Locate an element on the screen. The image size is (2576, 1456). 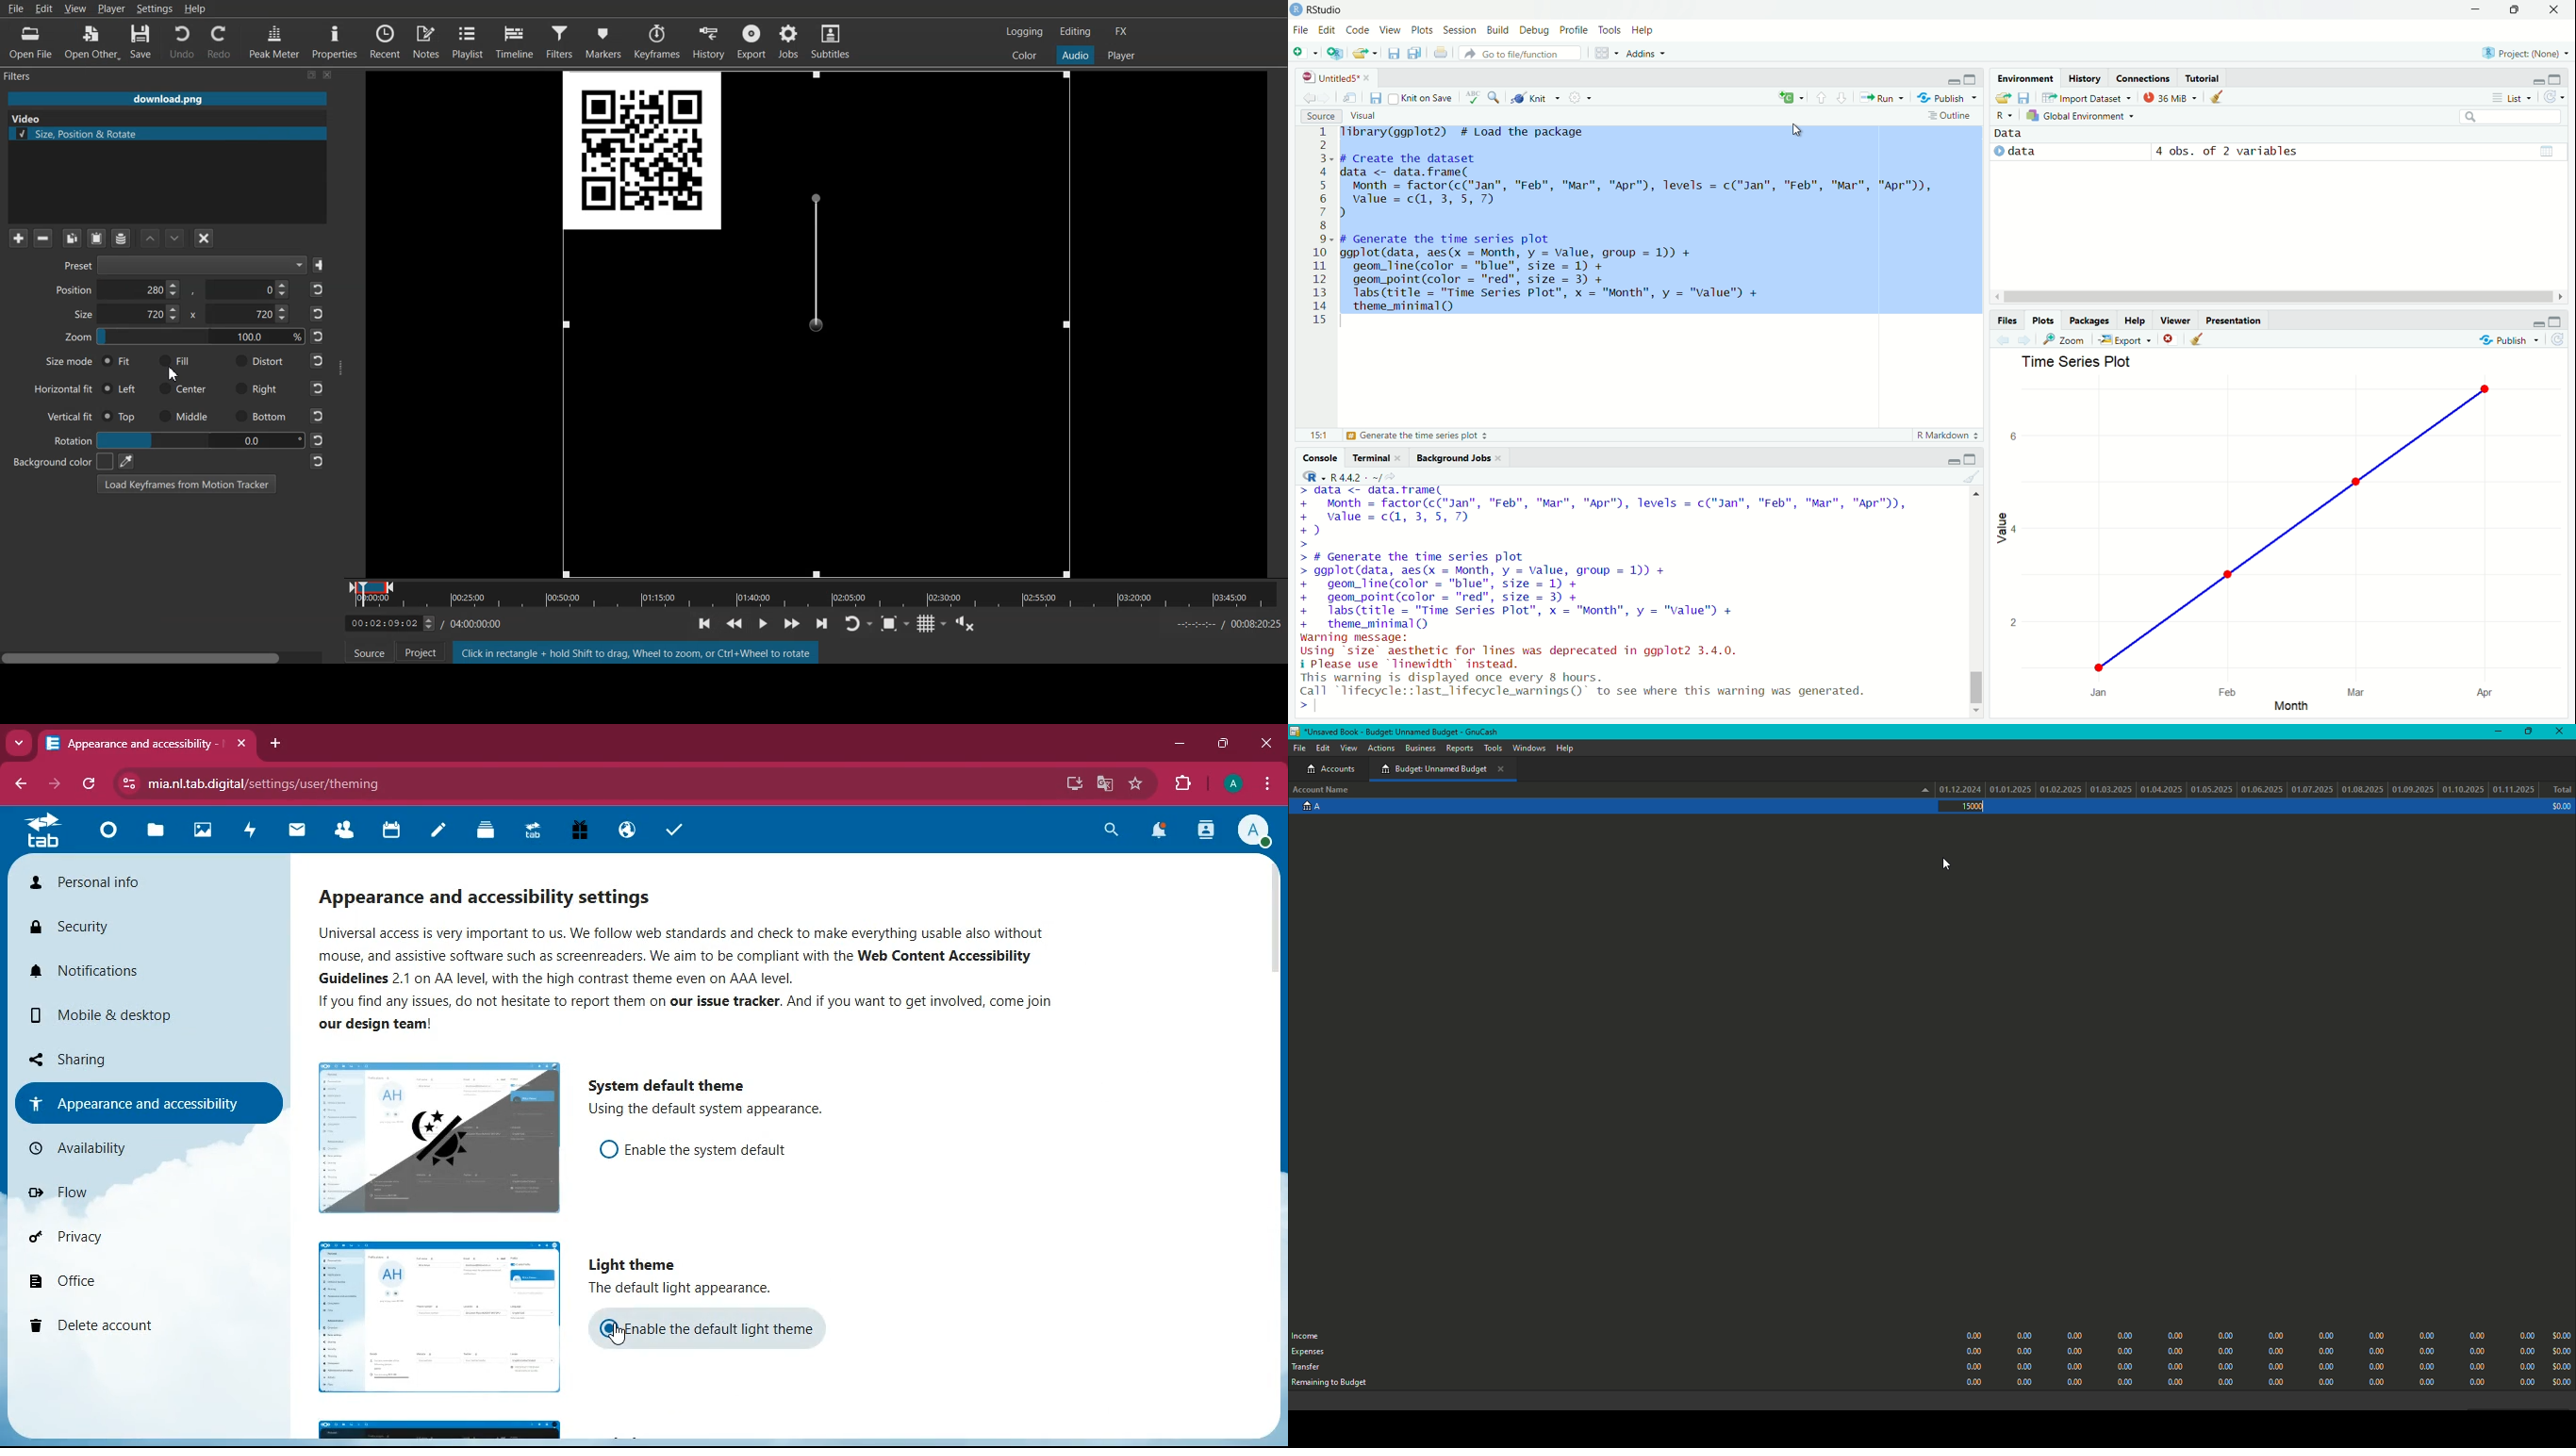
refresh is located at coordinates (2562, 341).